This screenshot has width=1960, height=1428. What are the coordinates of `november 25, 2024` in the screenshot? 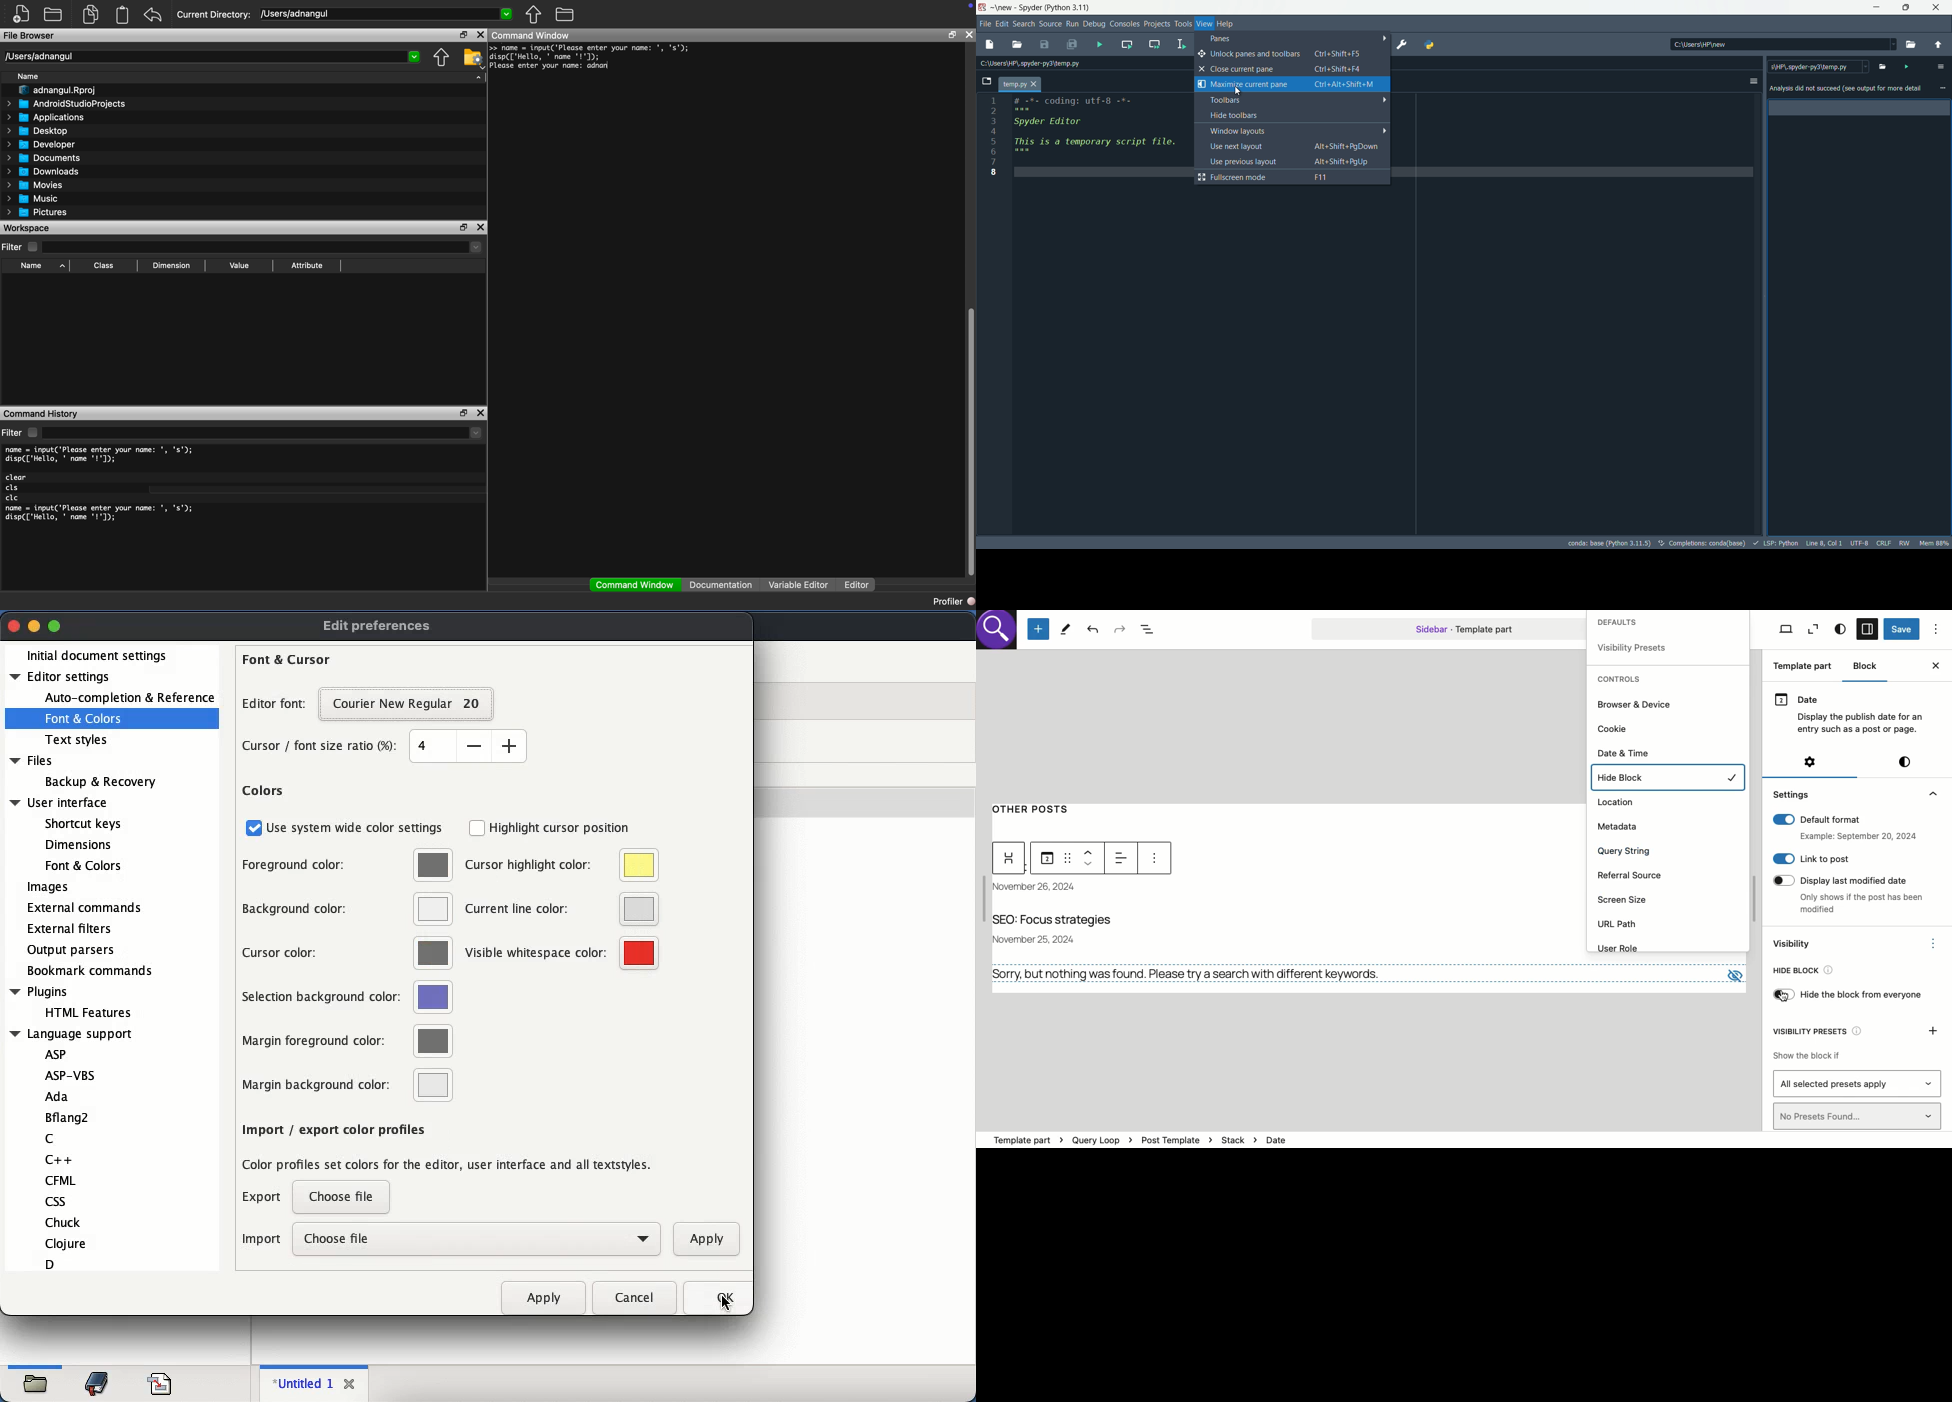 It's located at (1040, 937).